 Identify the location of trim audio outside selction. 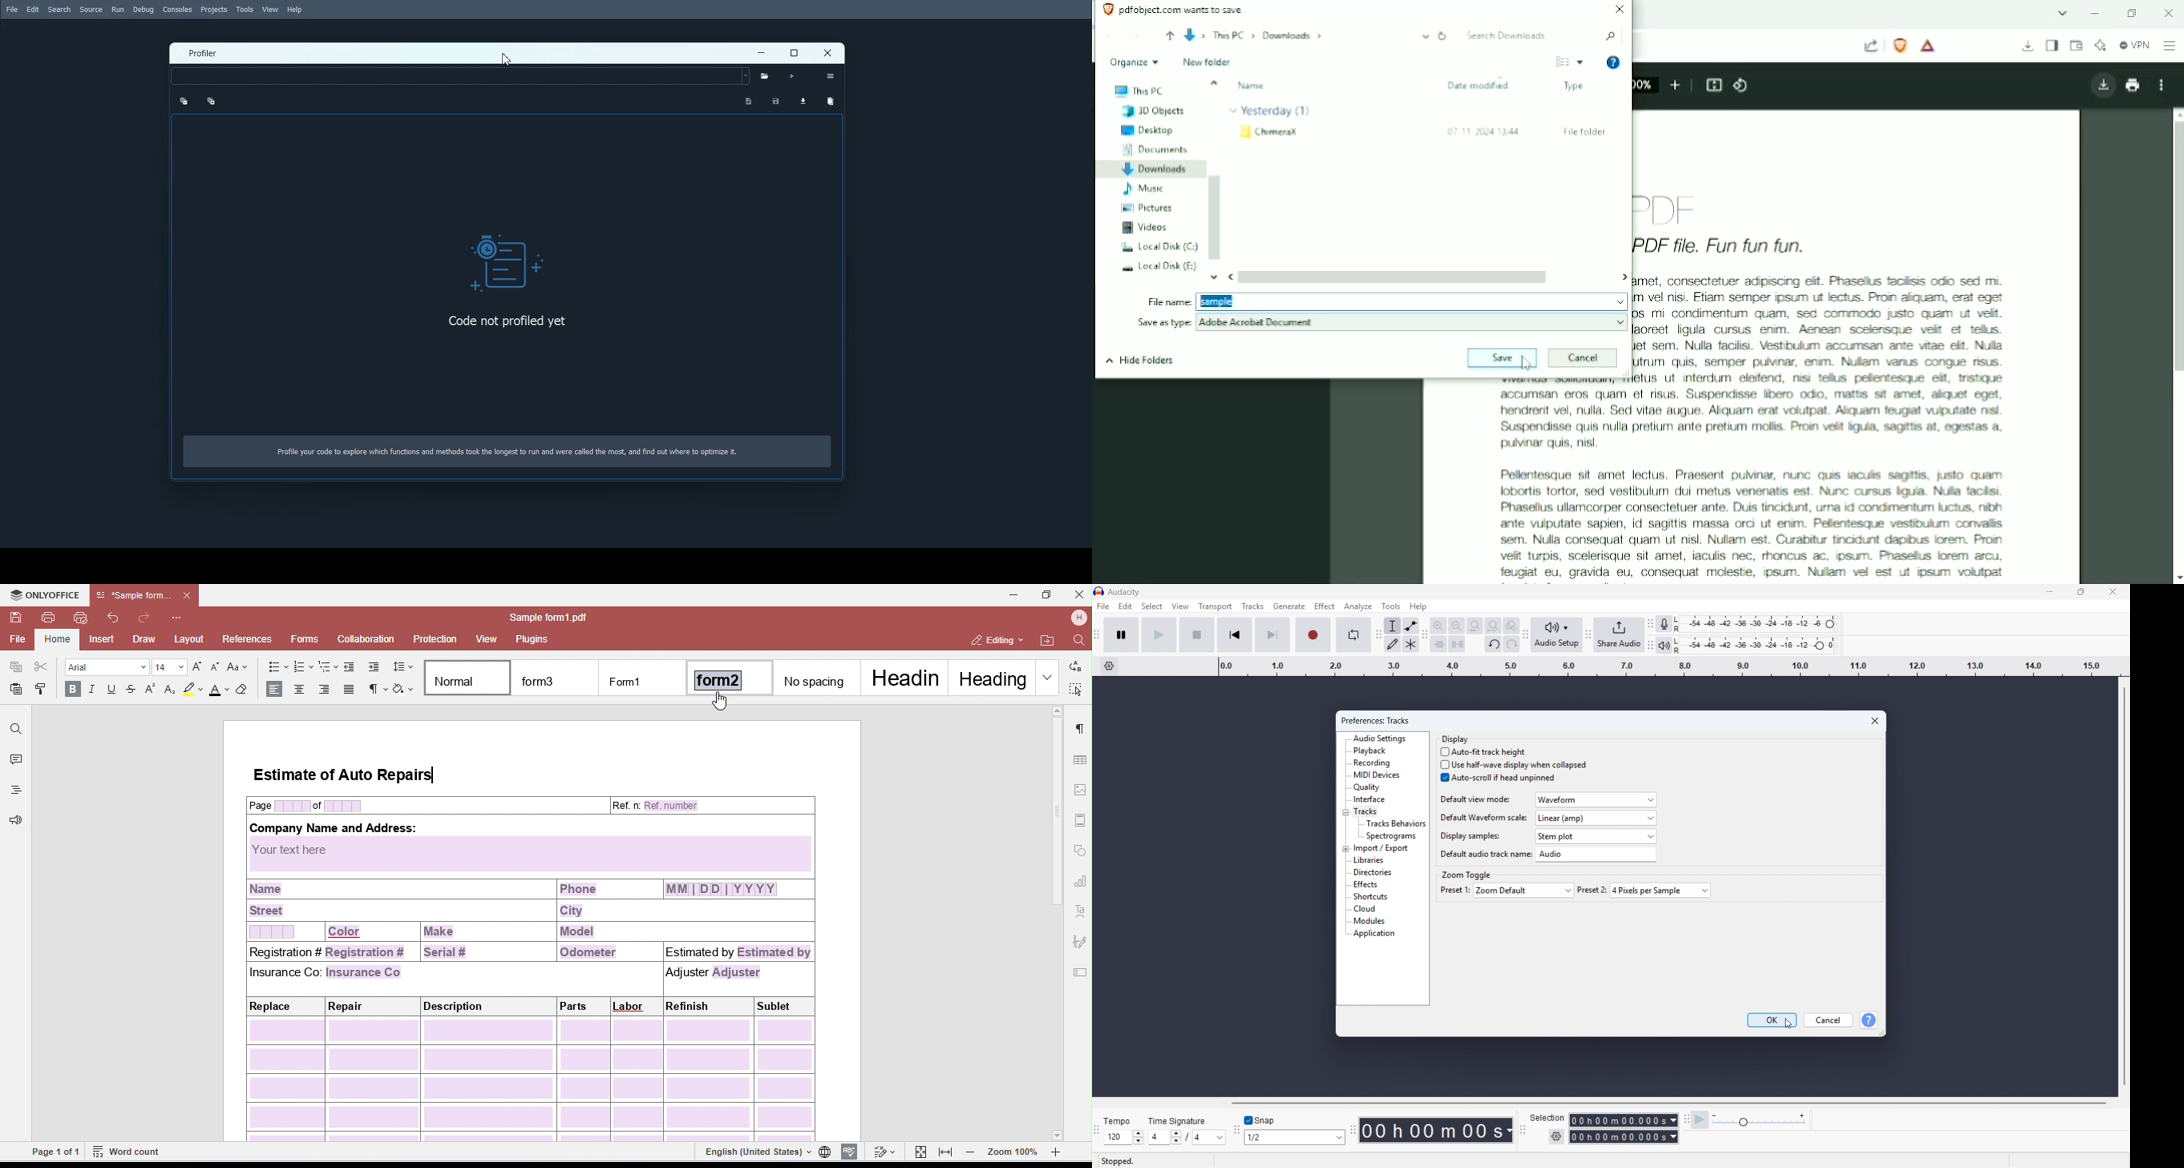
(1439, 643).